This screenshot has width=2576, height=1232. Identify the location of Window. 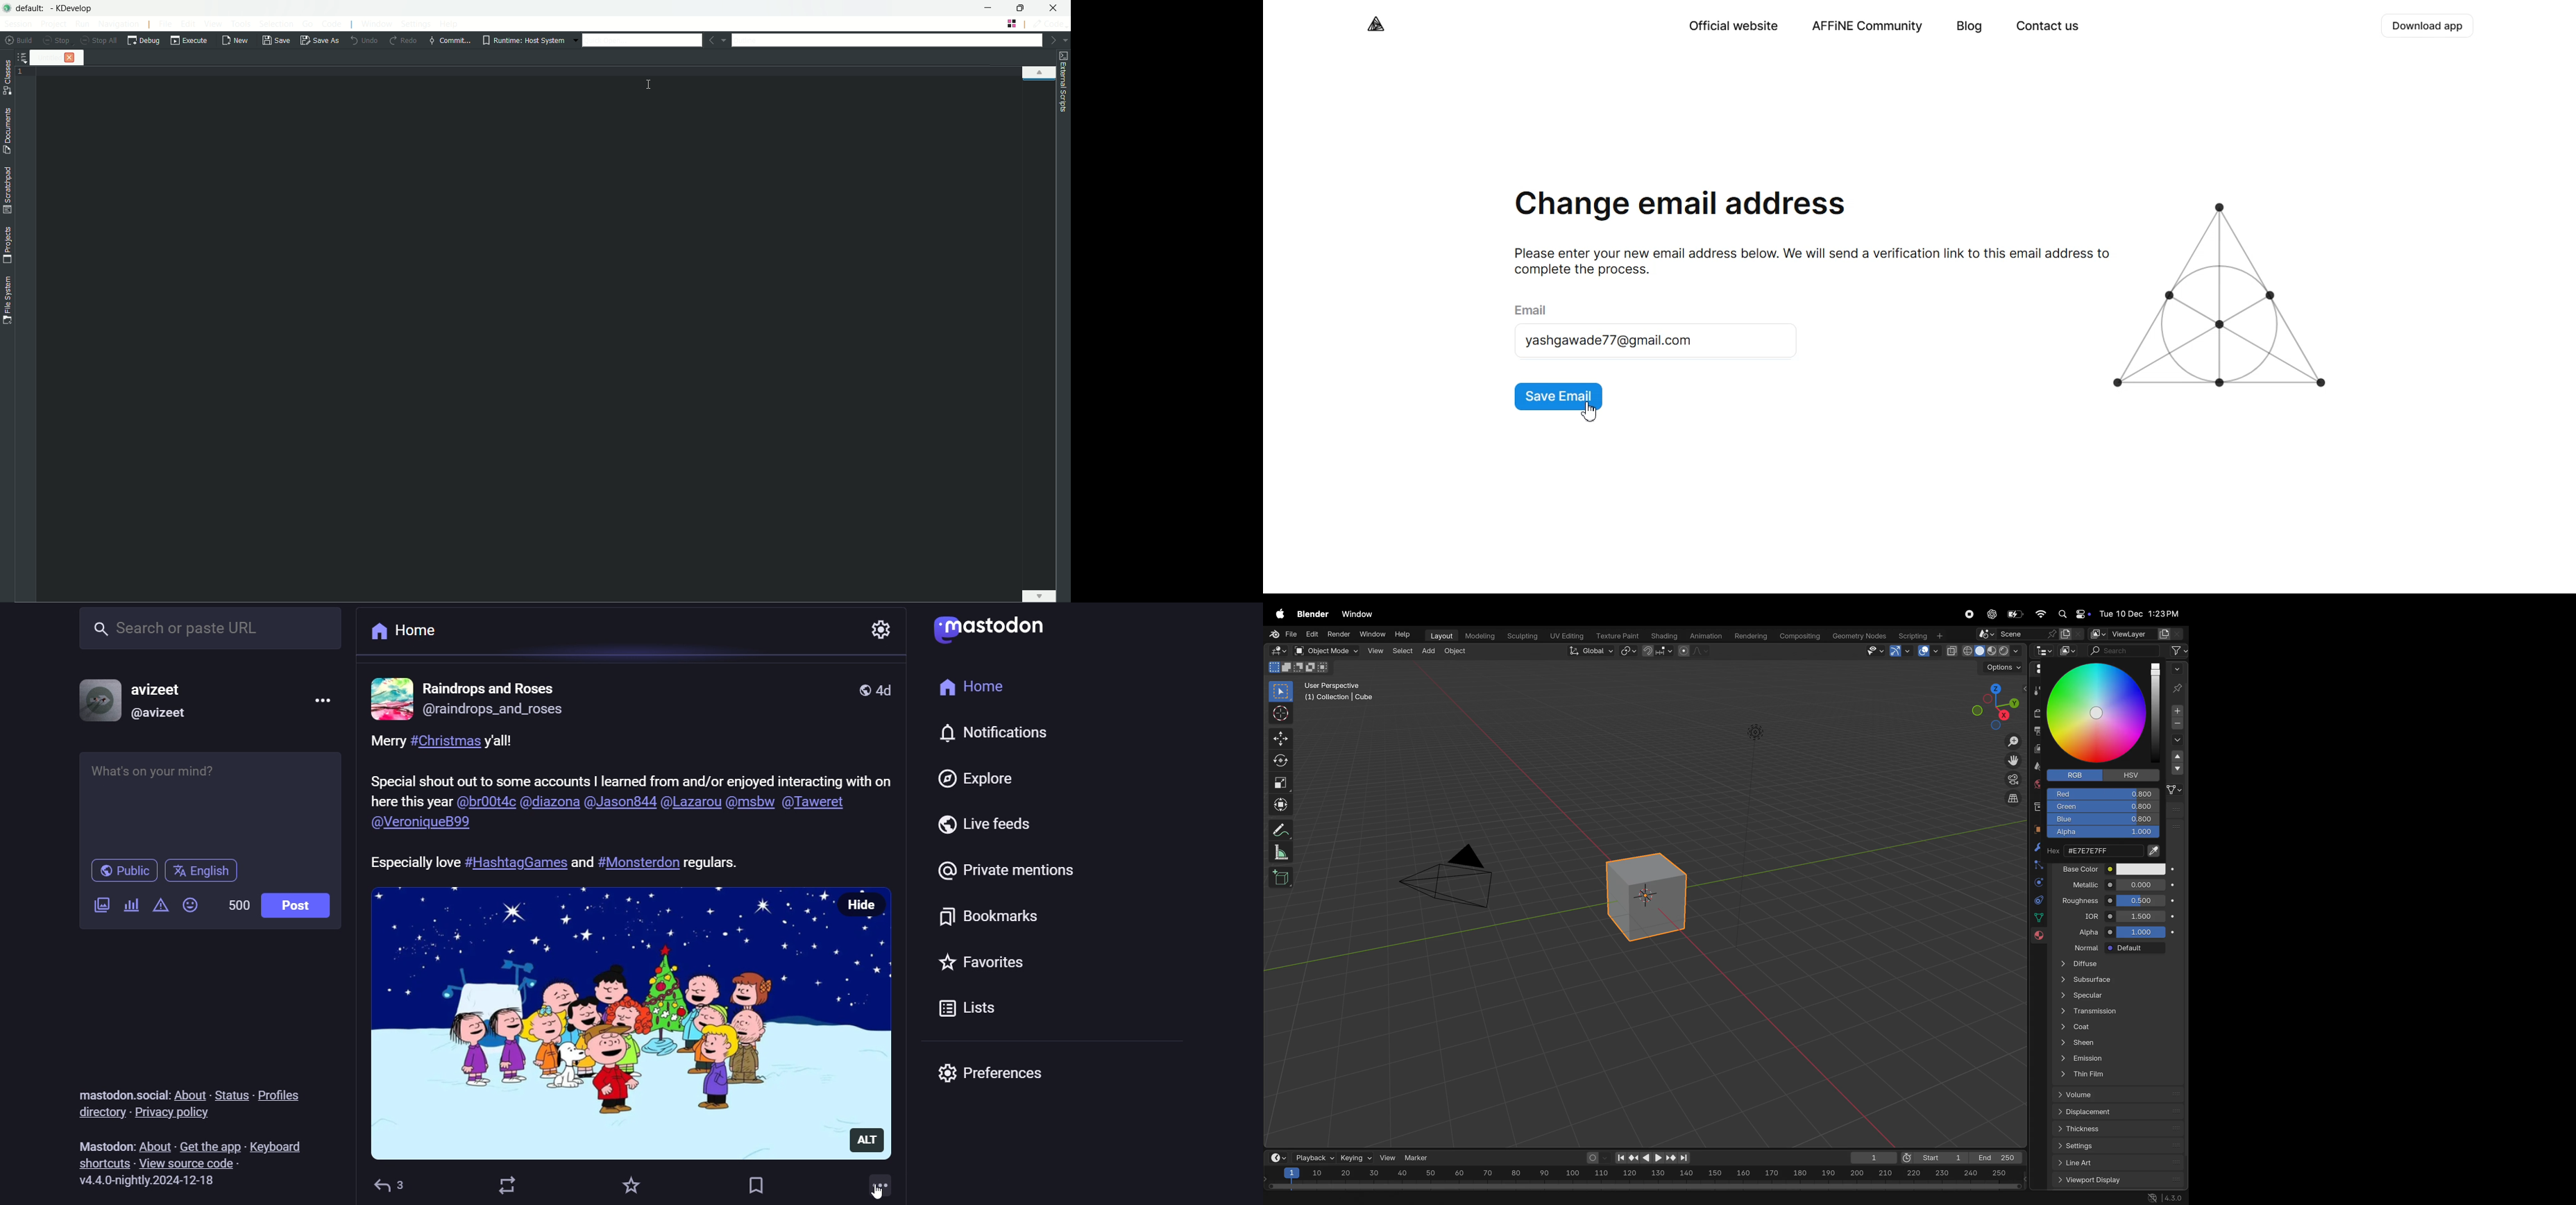
(1373, 634).